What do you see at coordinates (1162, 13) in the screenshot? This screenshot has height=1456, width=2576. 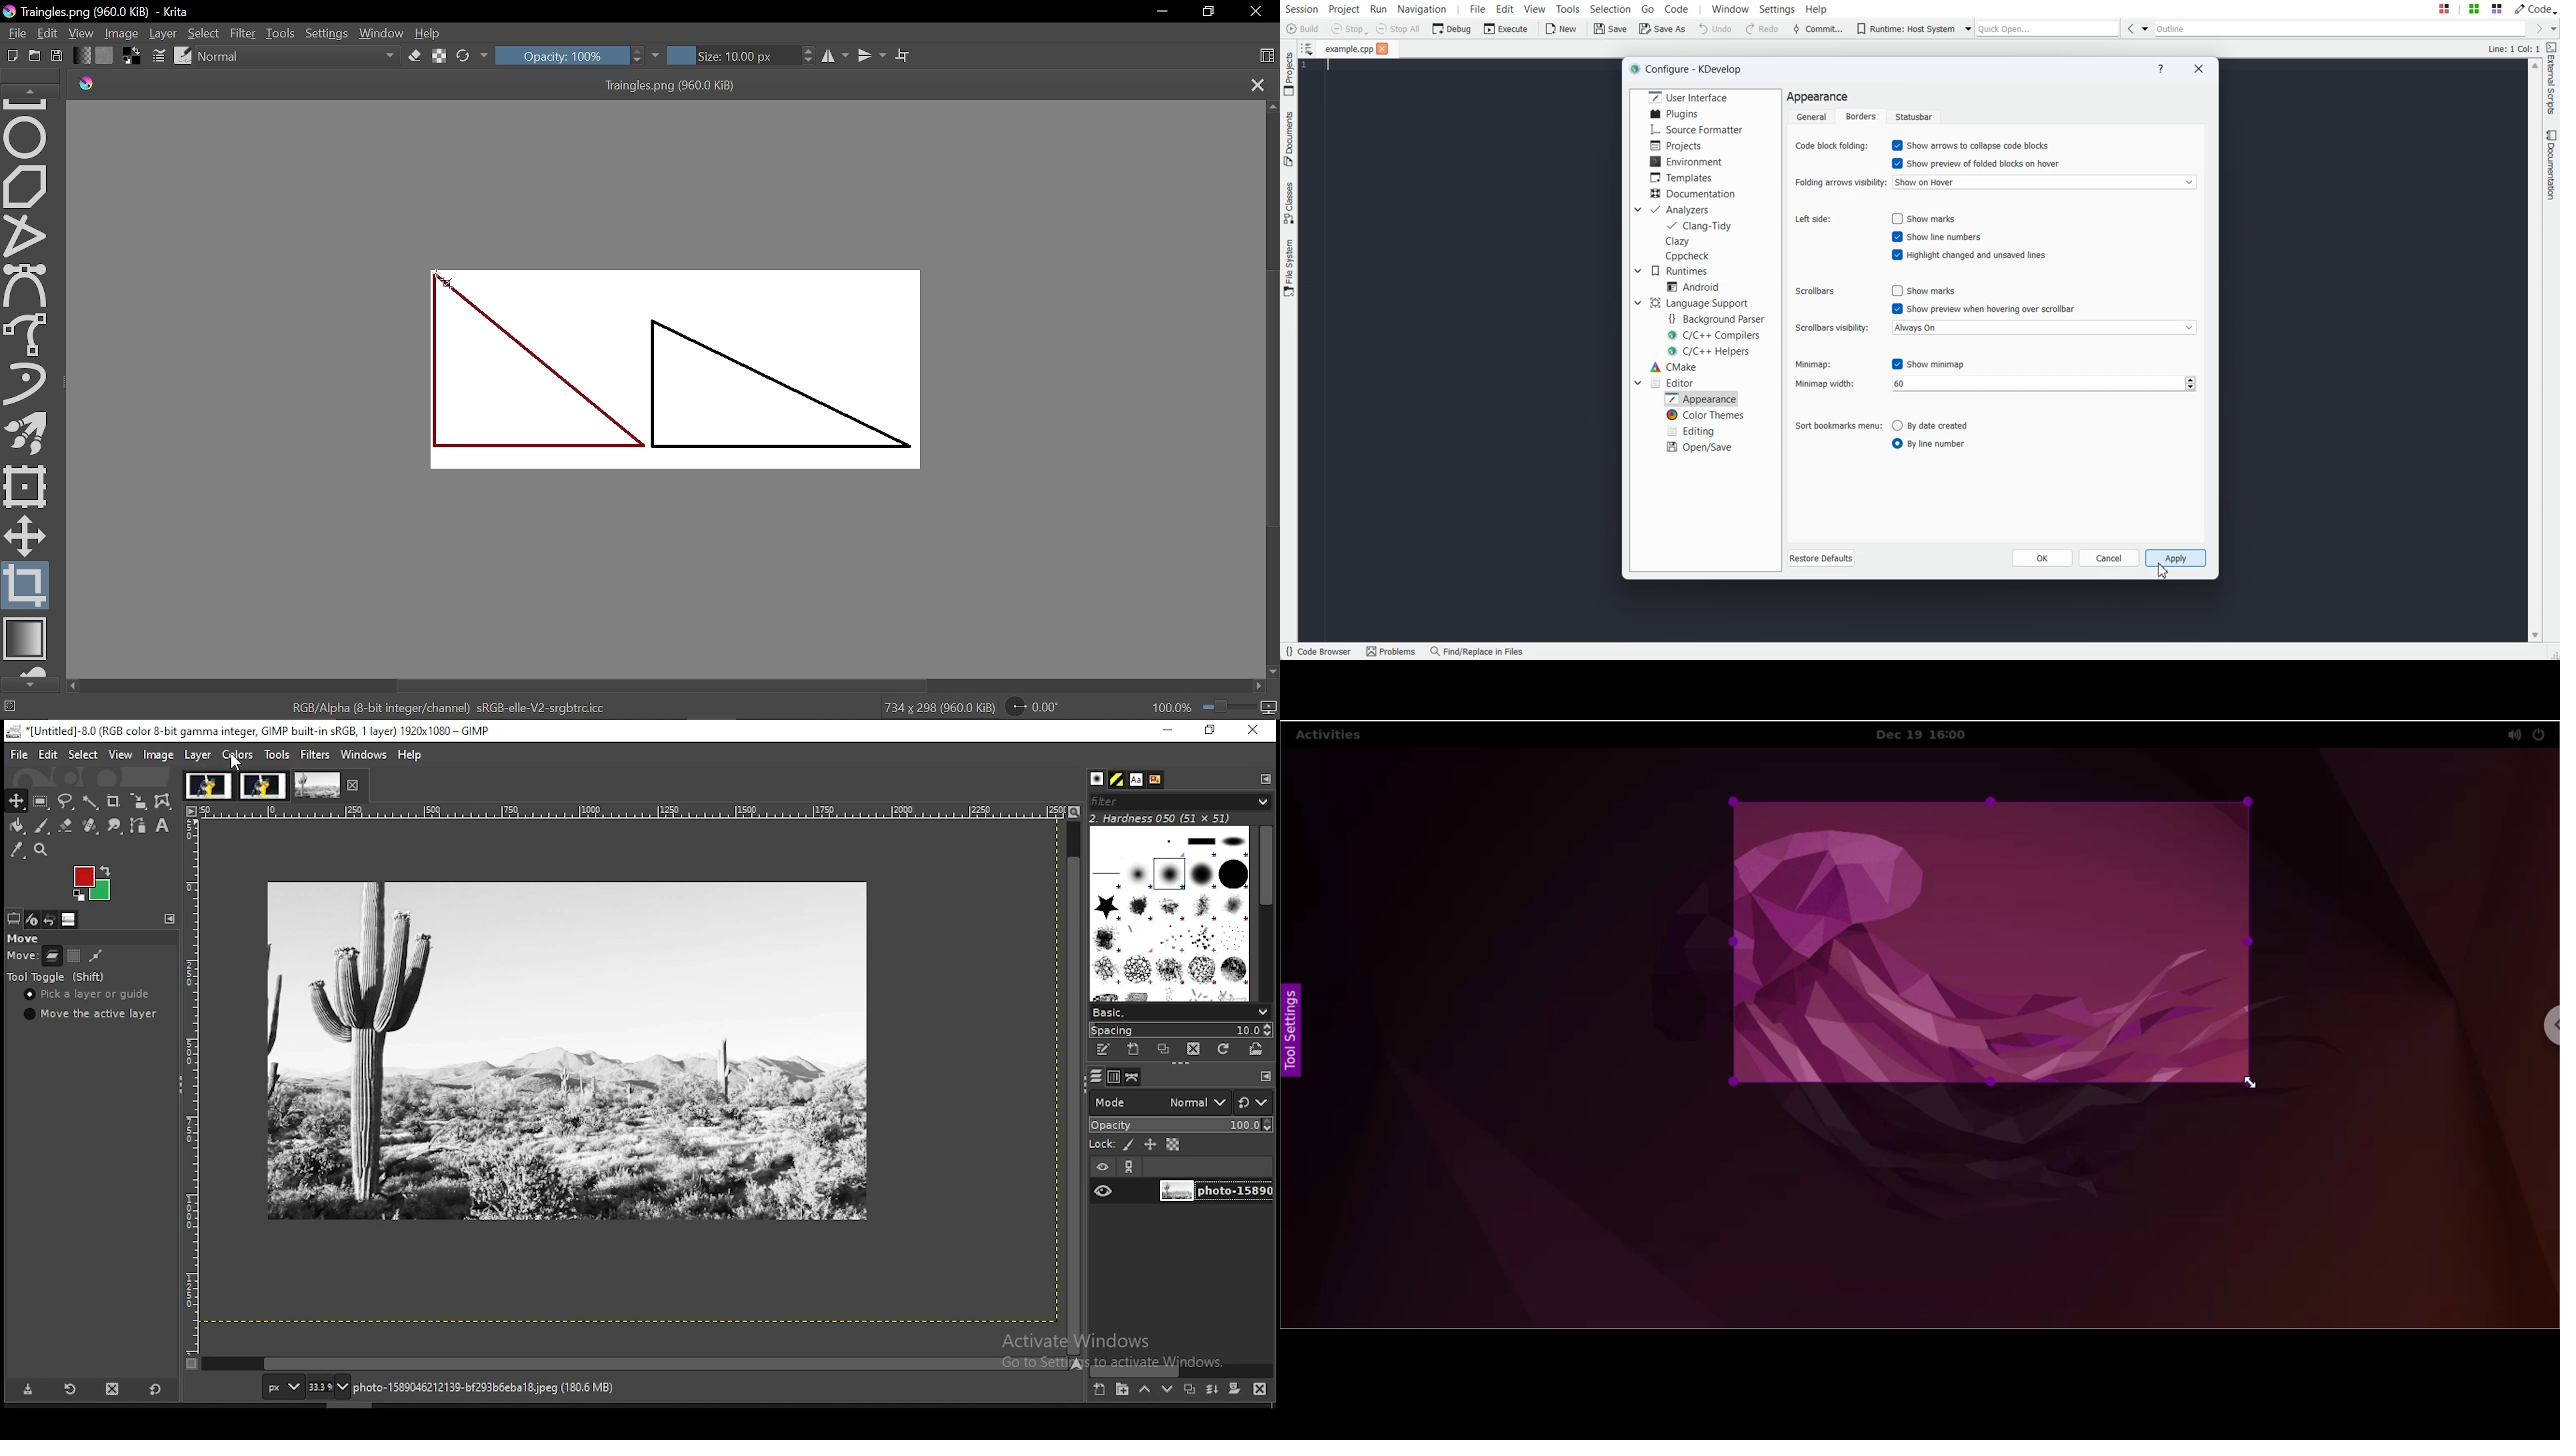 I see `Minimize` at bounding box center [1162, 13].